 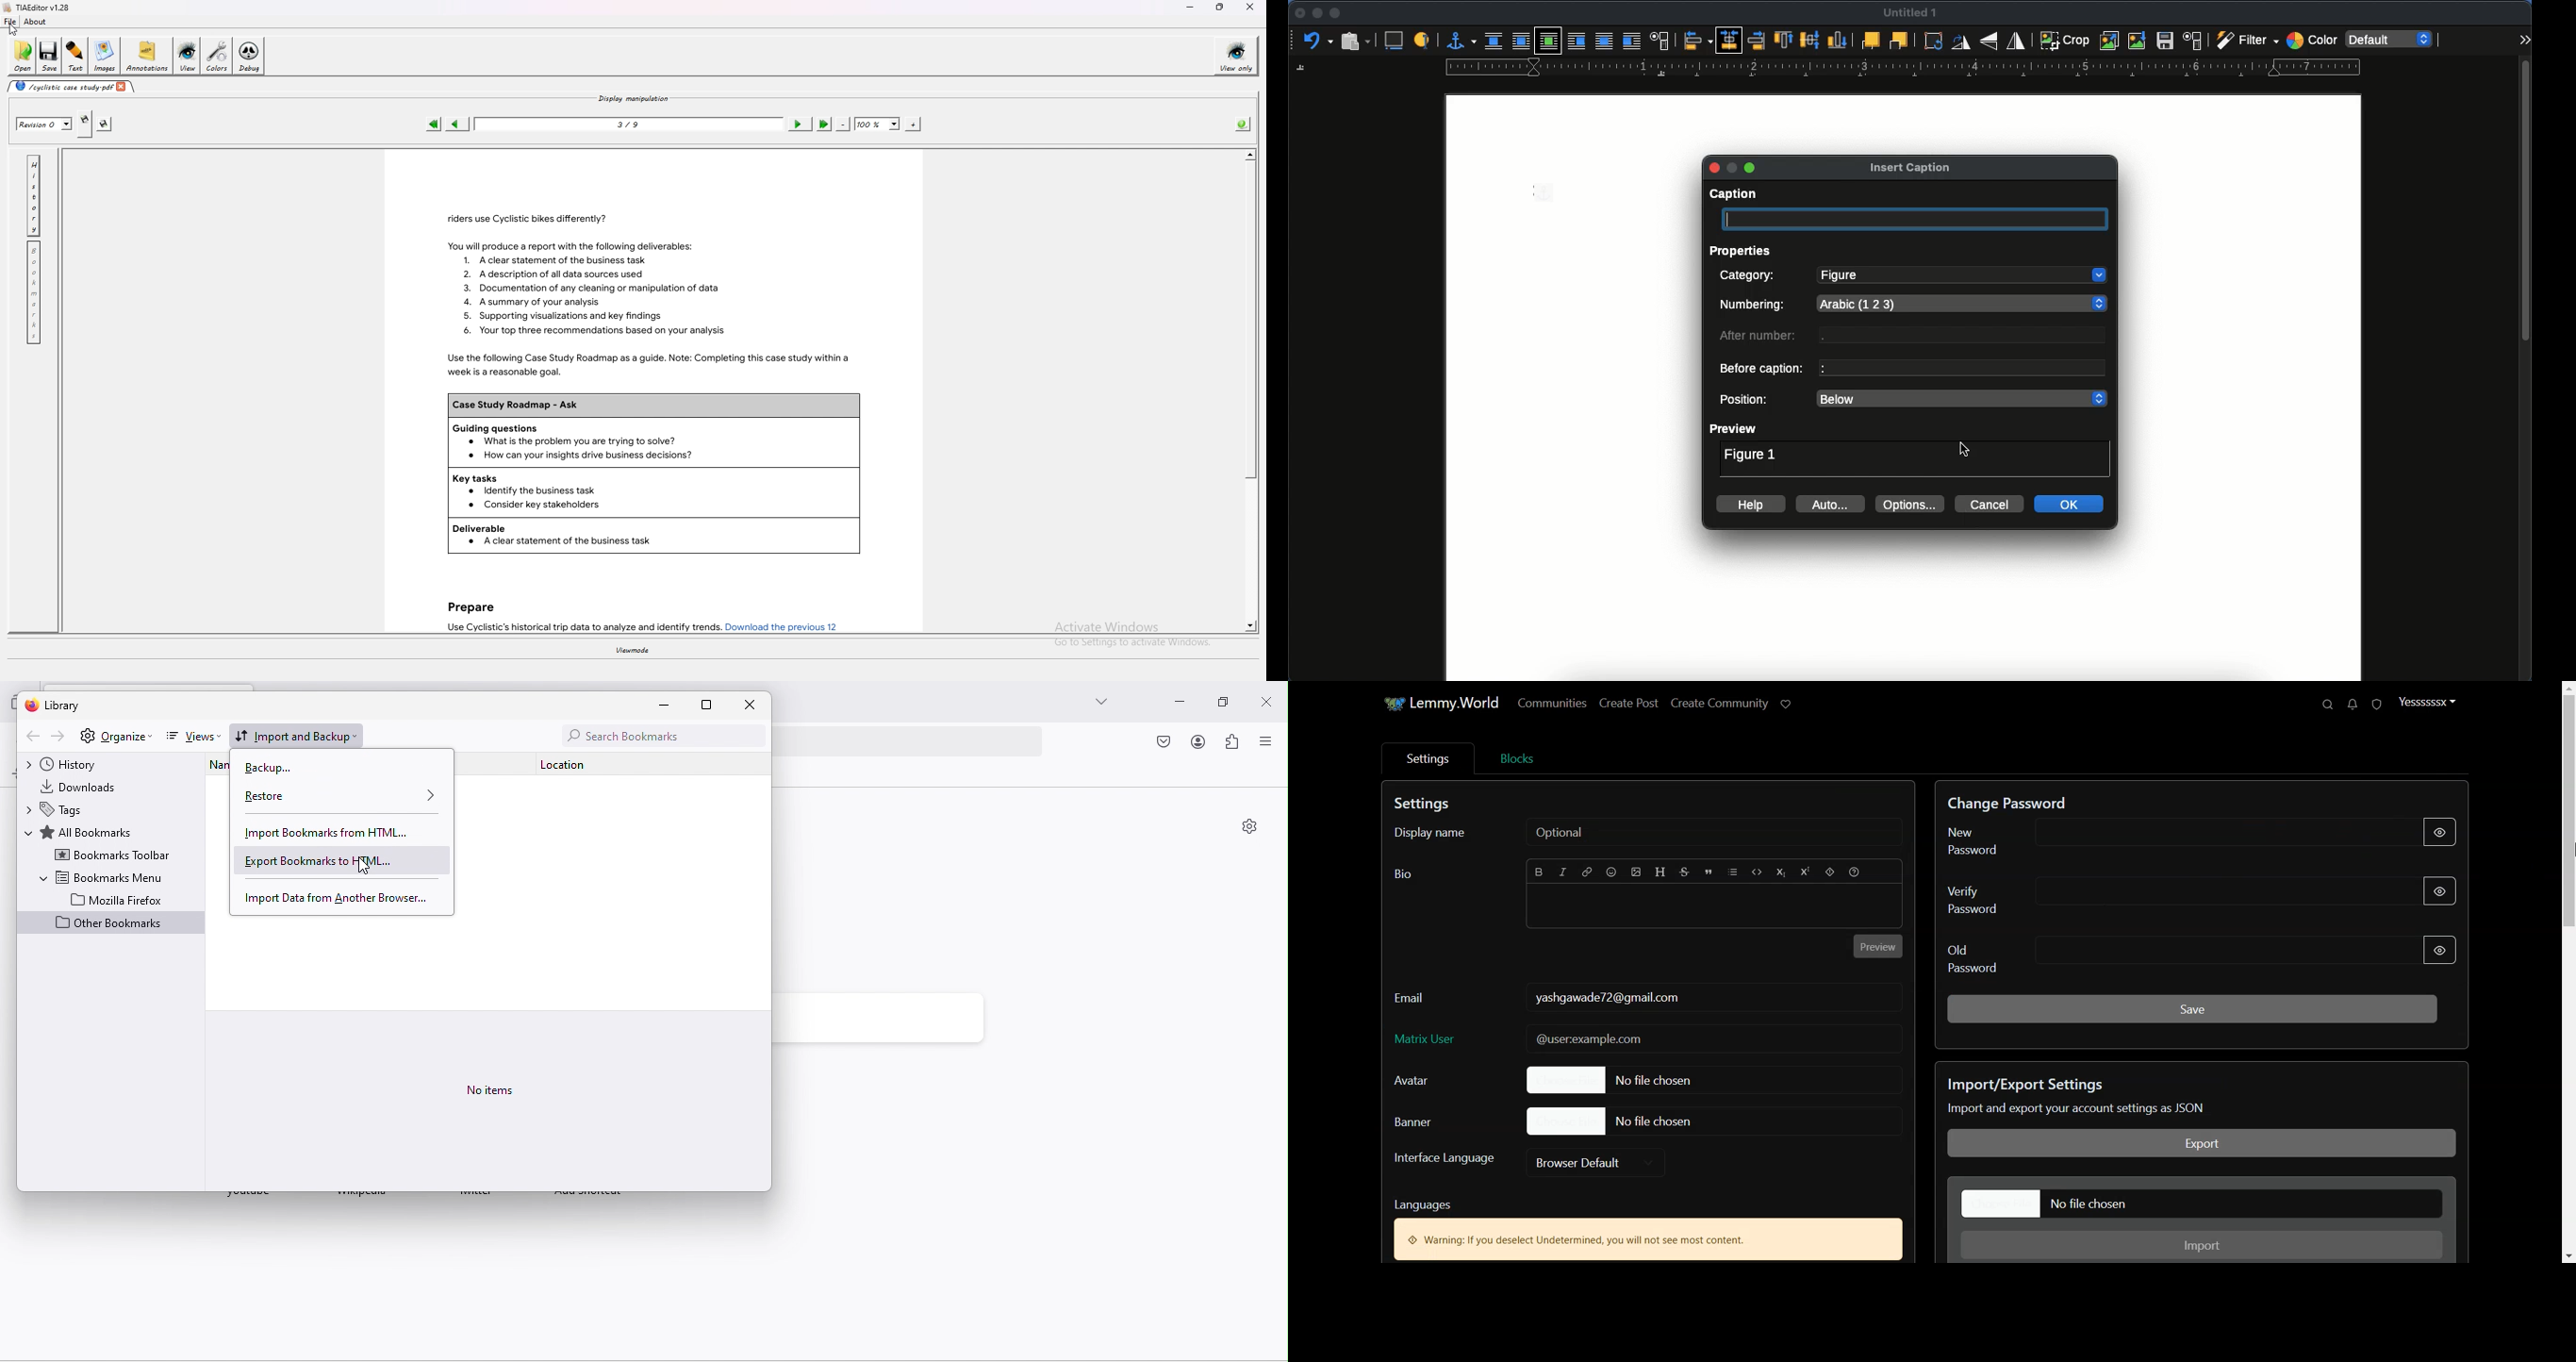 I want to click on text, so click(x=1435, y=1203).